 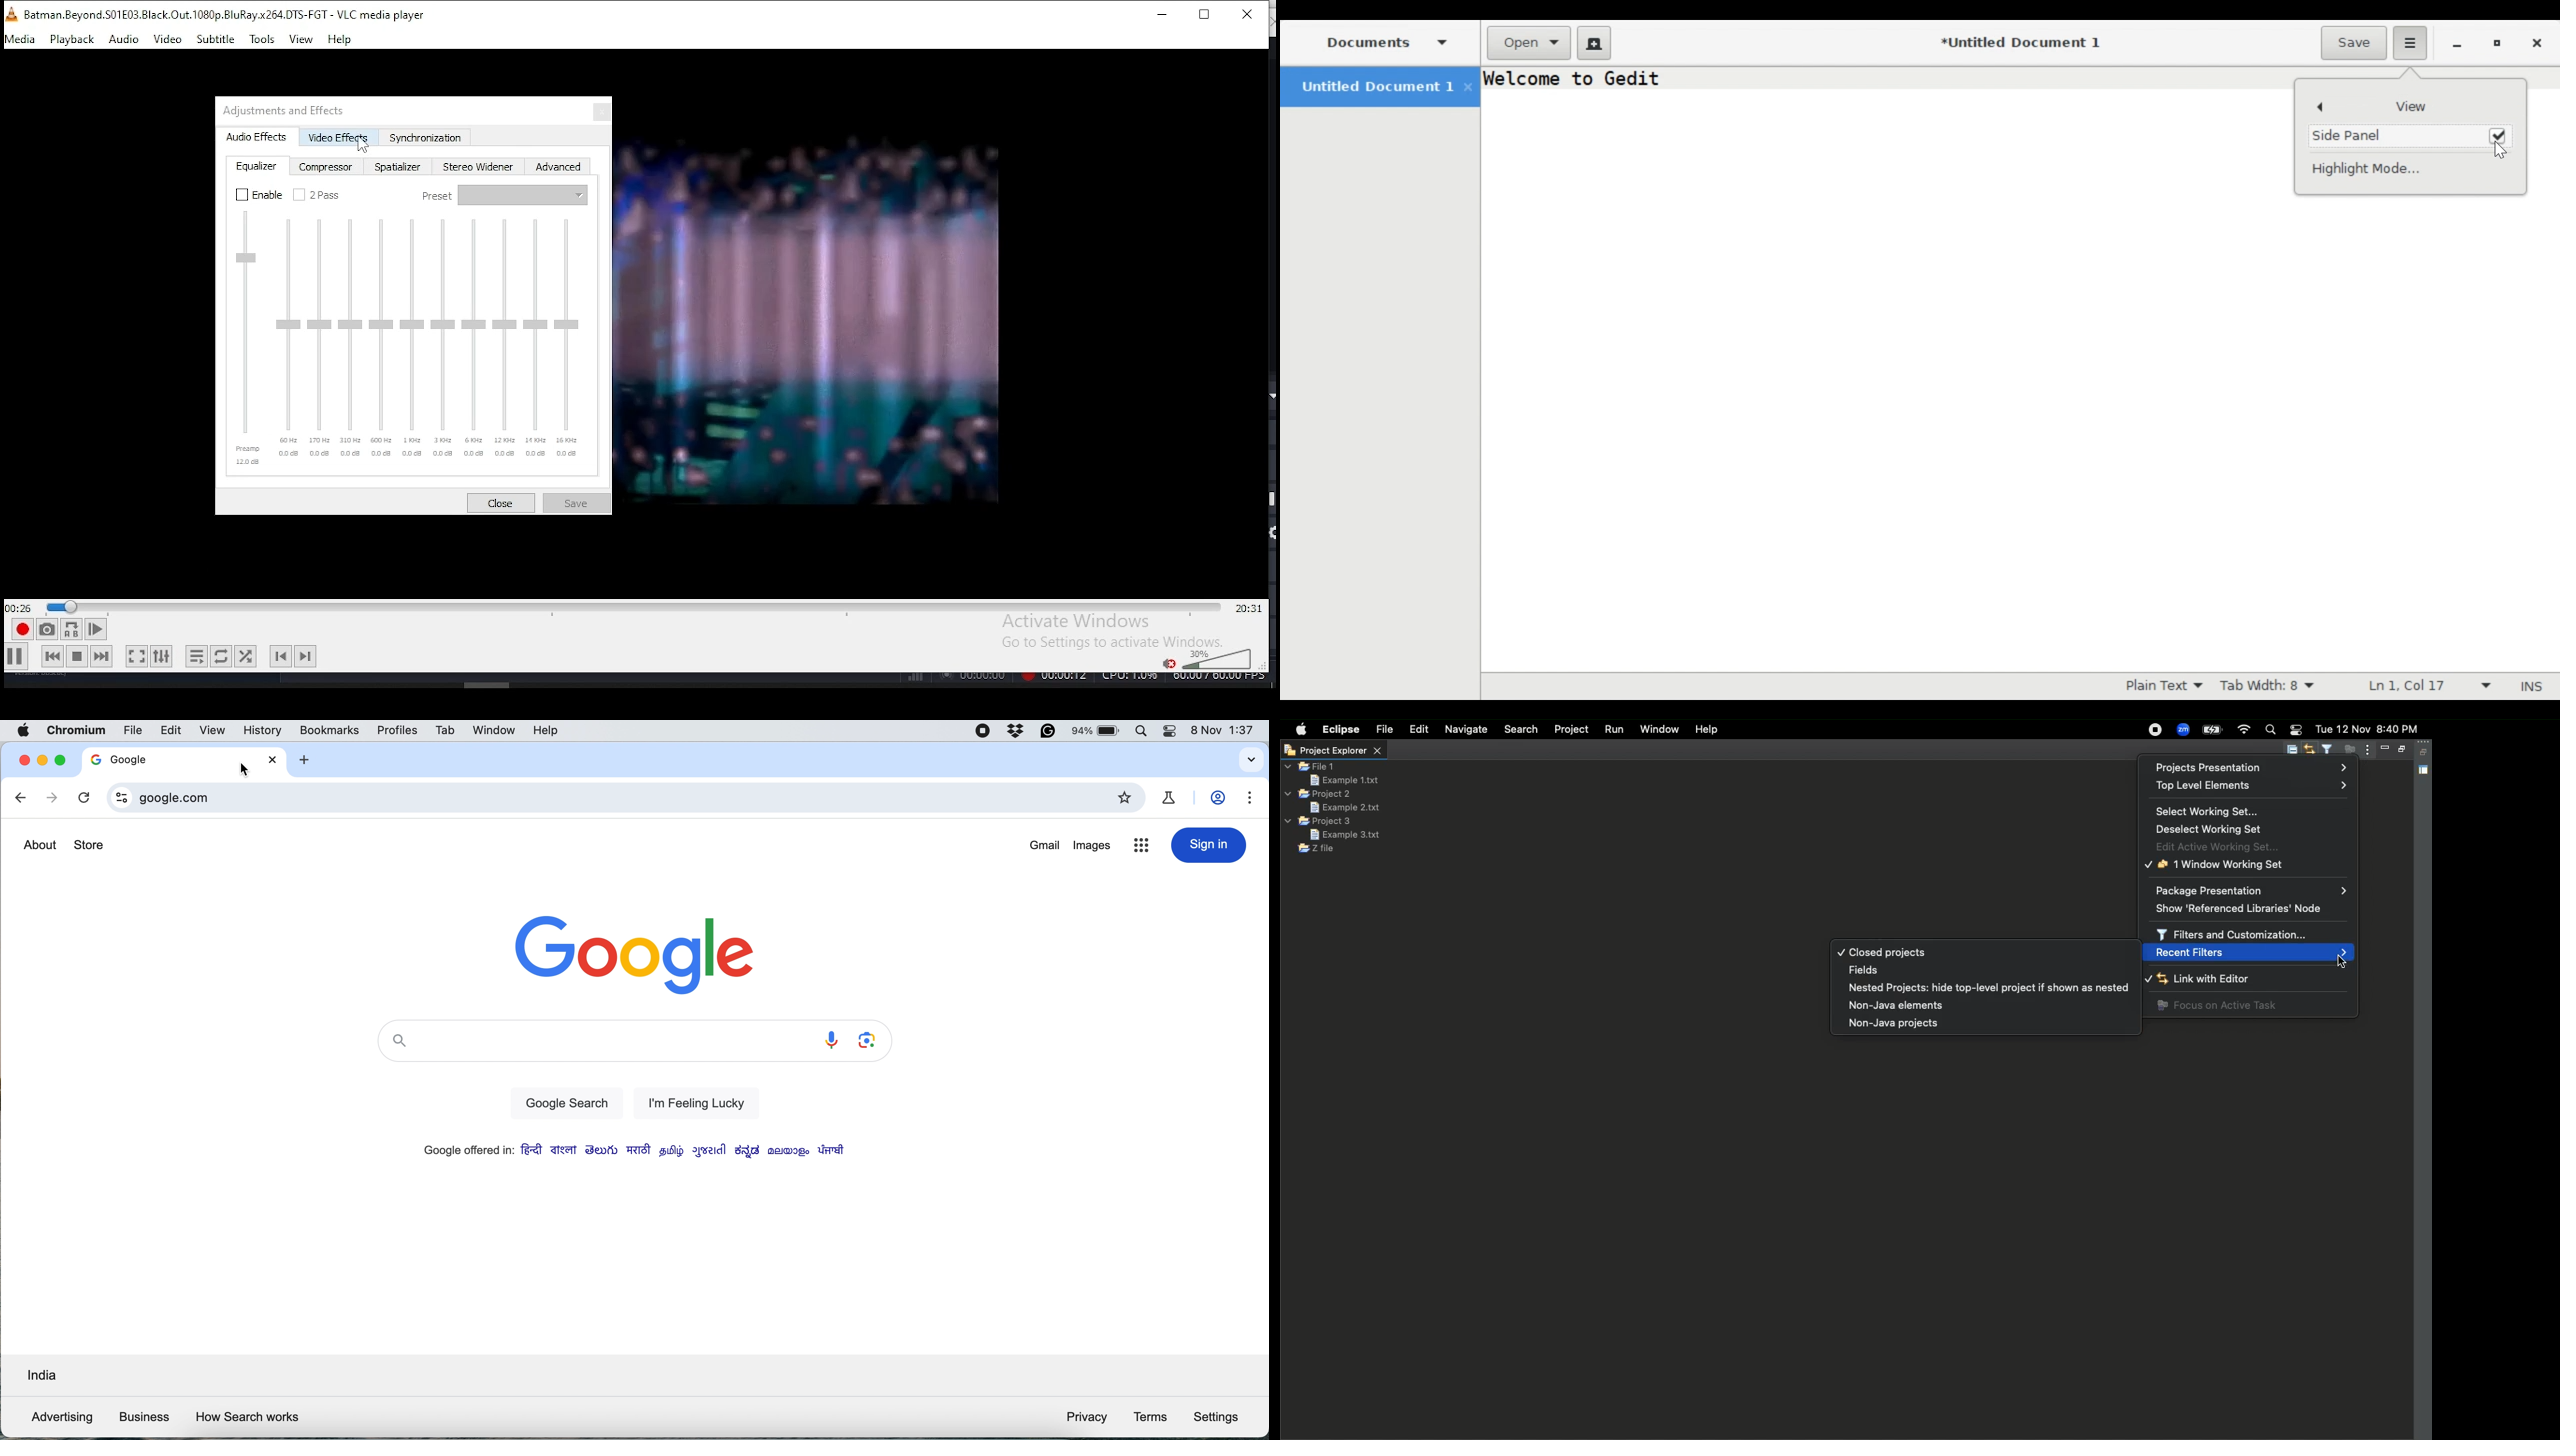 I want to click on icon and filename, so click(x=222, y=13).